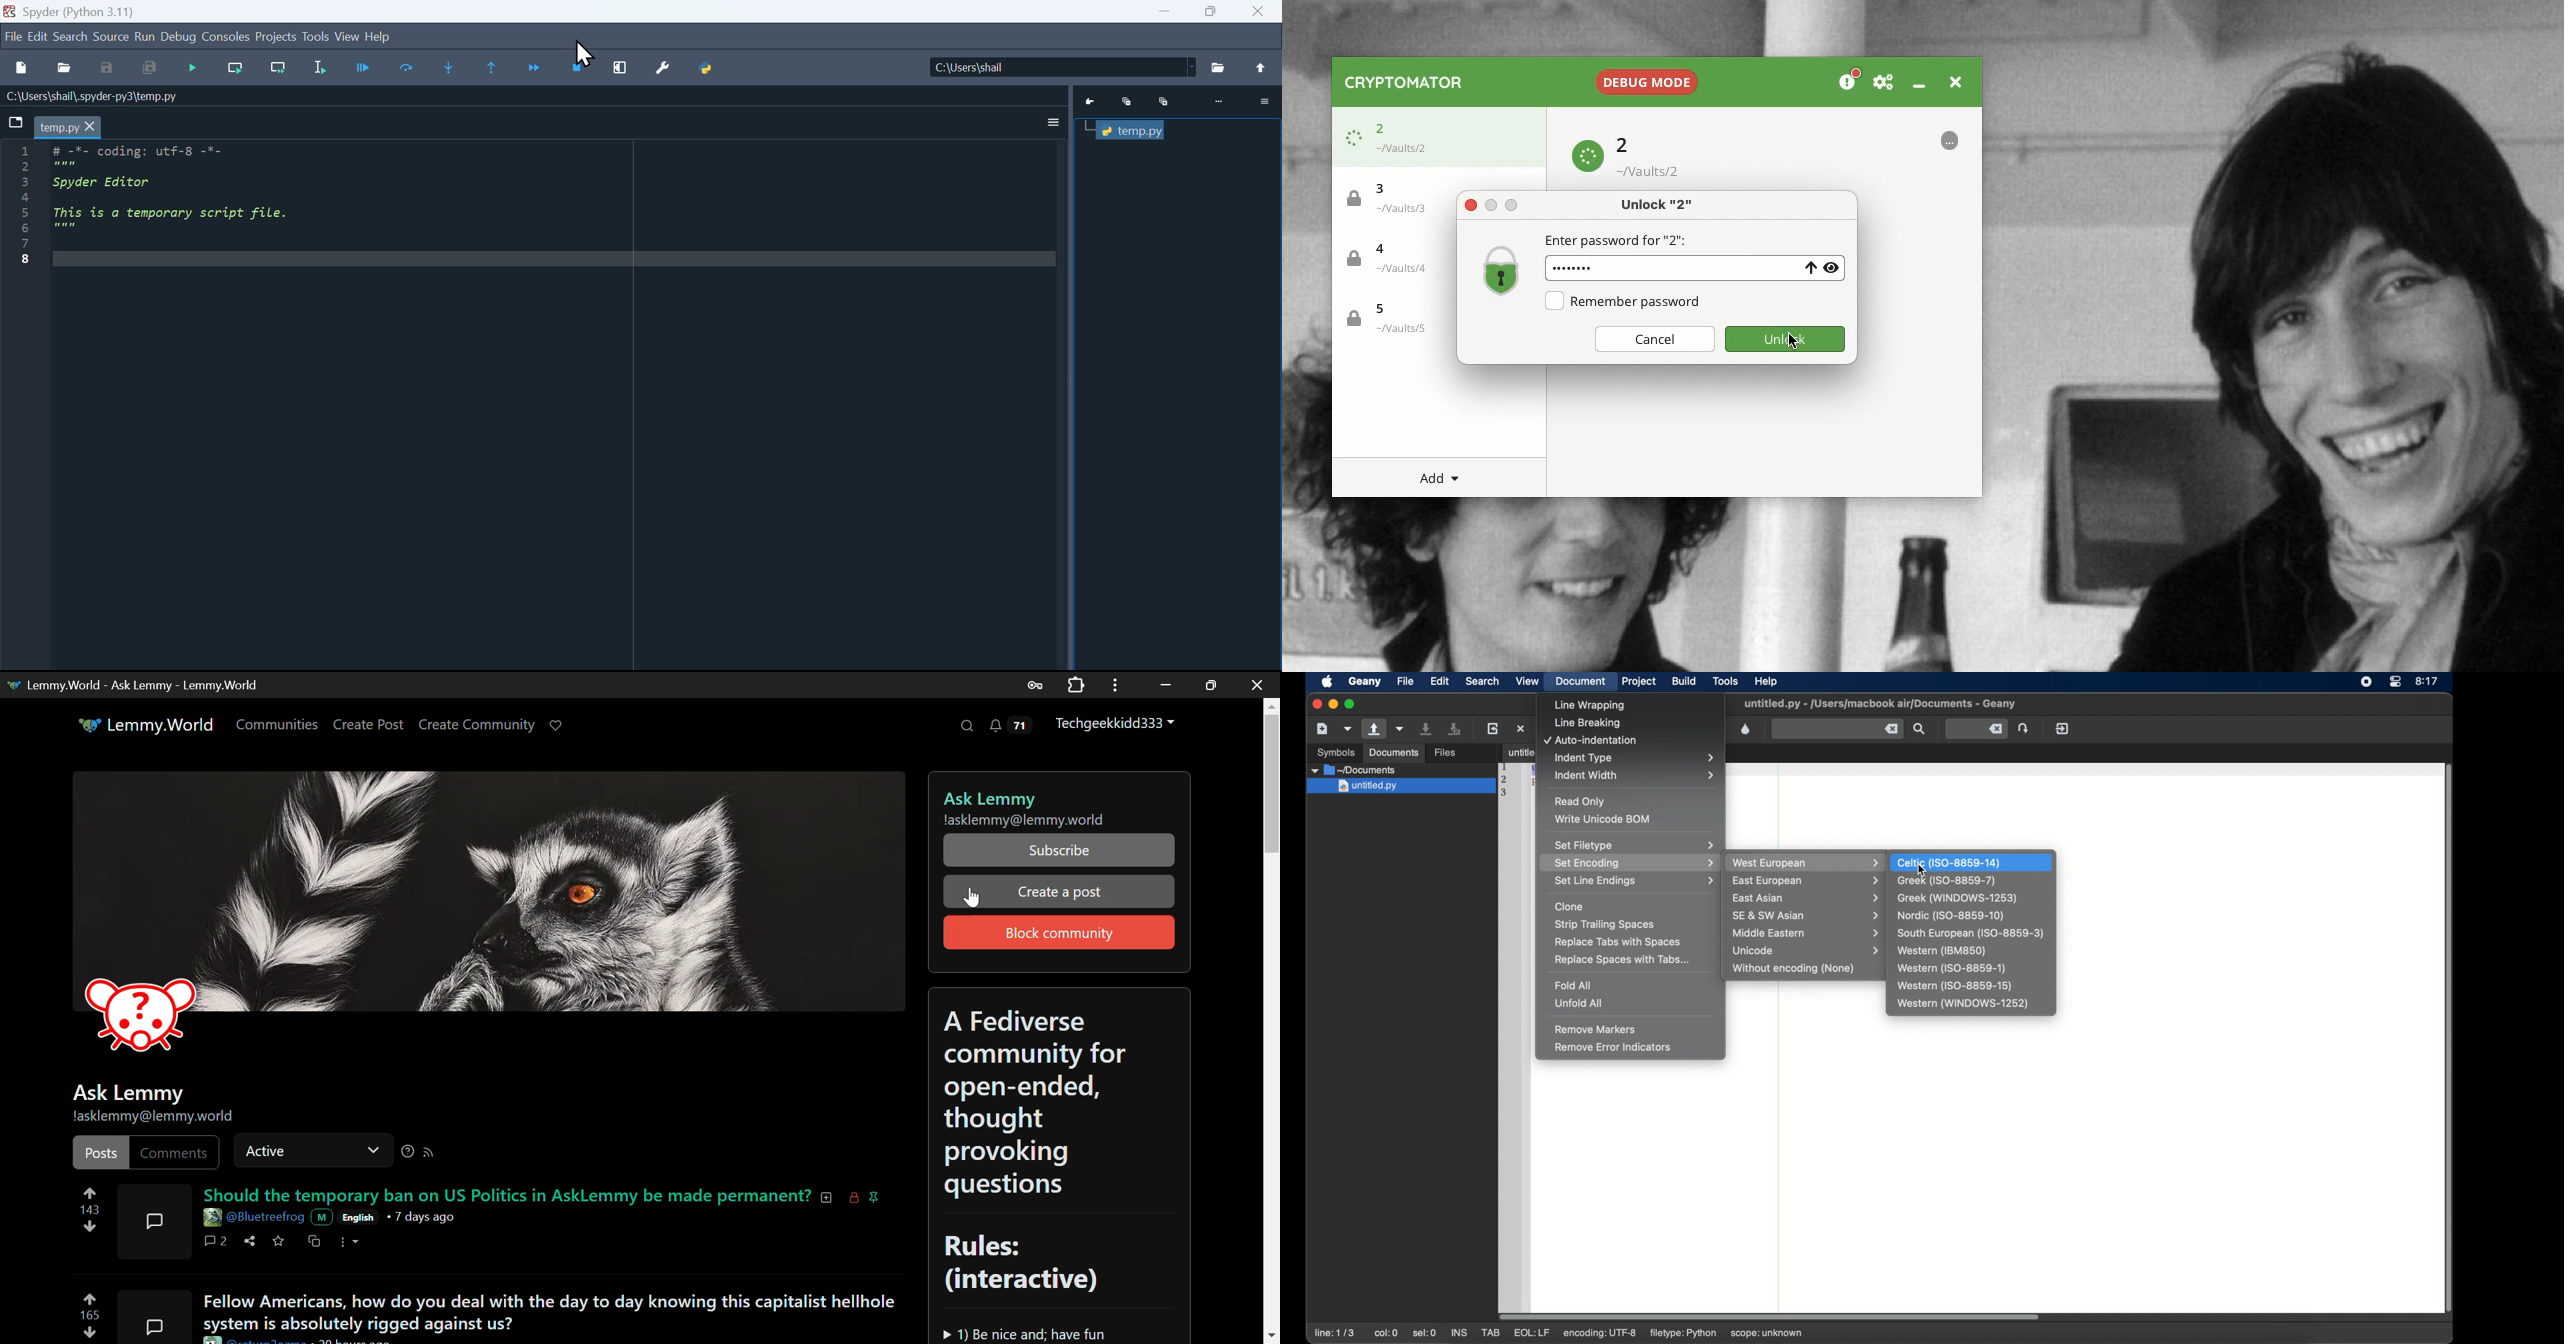 This screenshot has width=2576, height=1344. Describe the element at coordinates (1316, 703) in the screenshot. I see `close` at that location.